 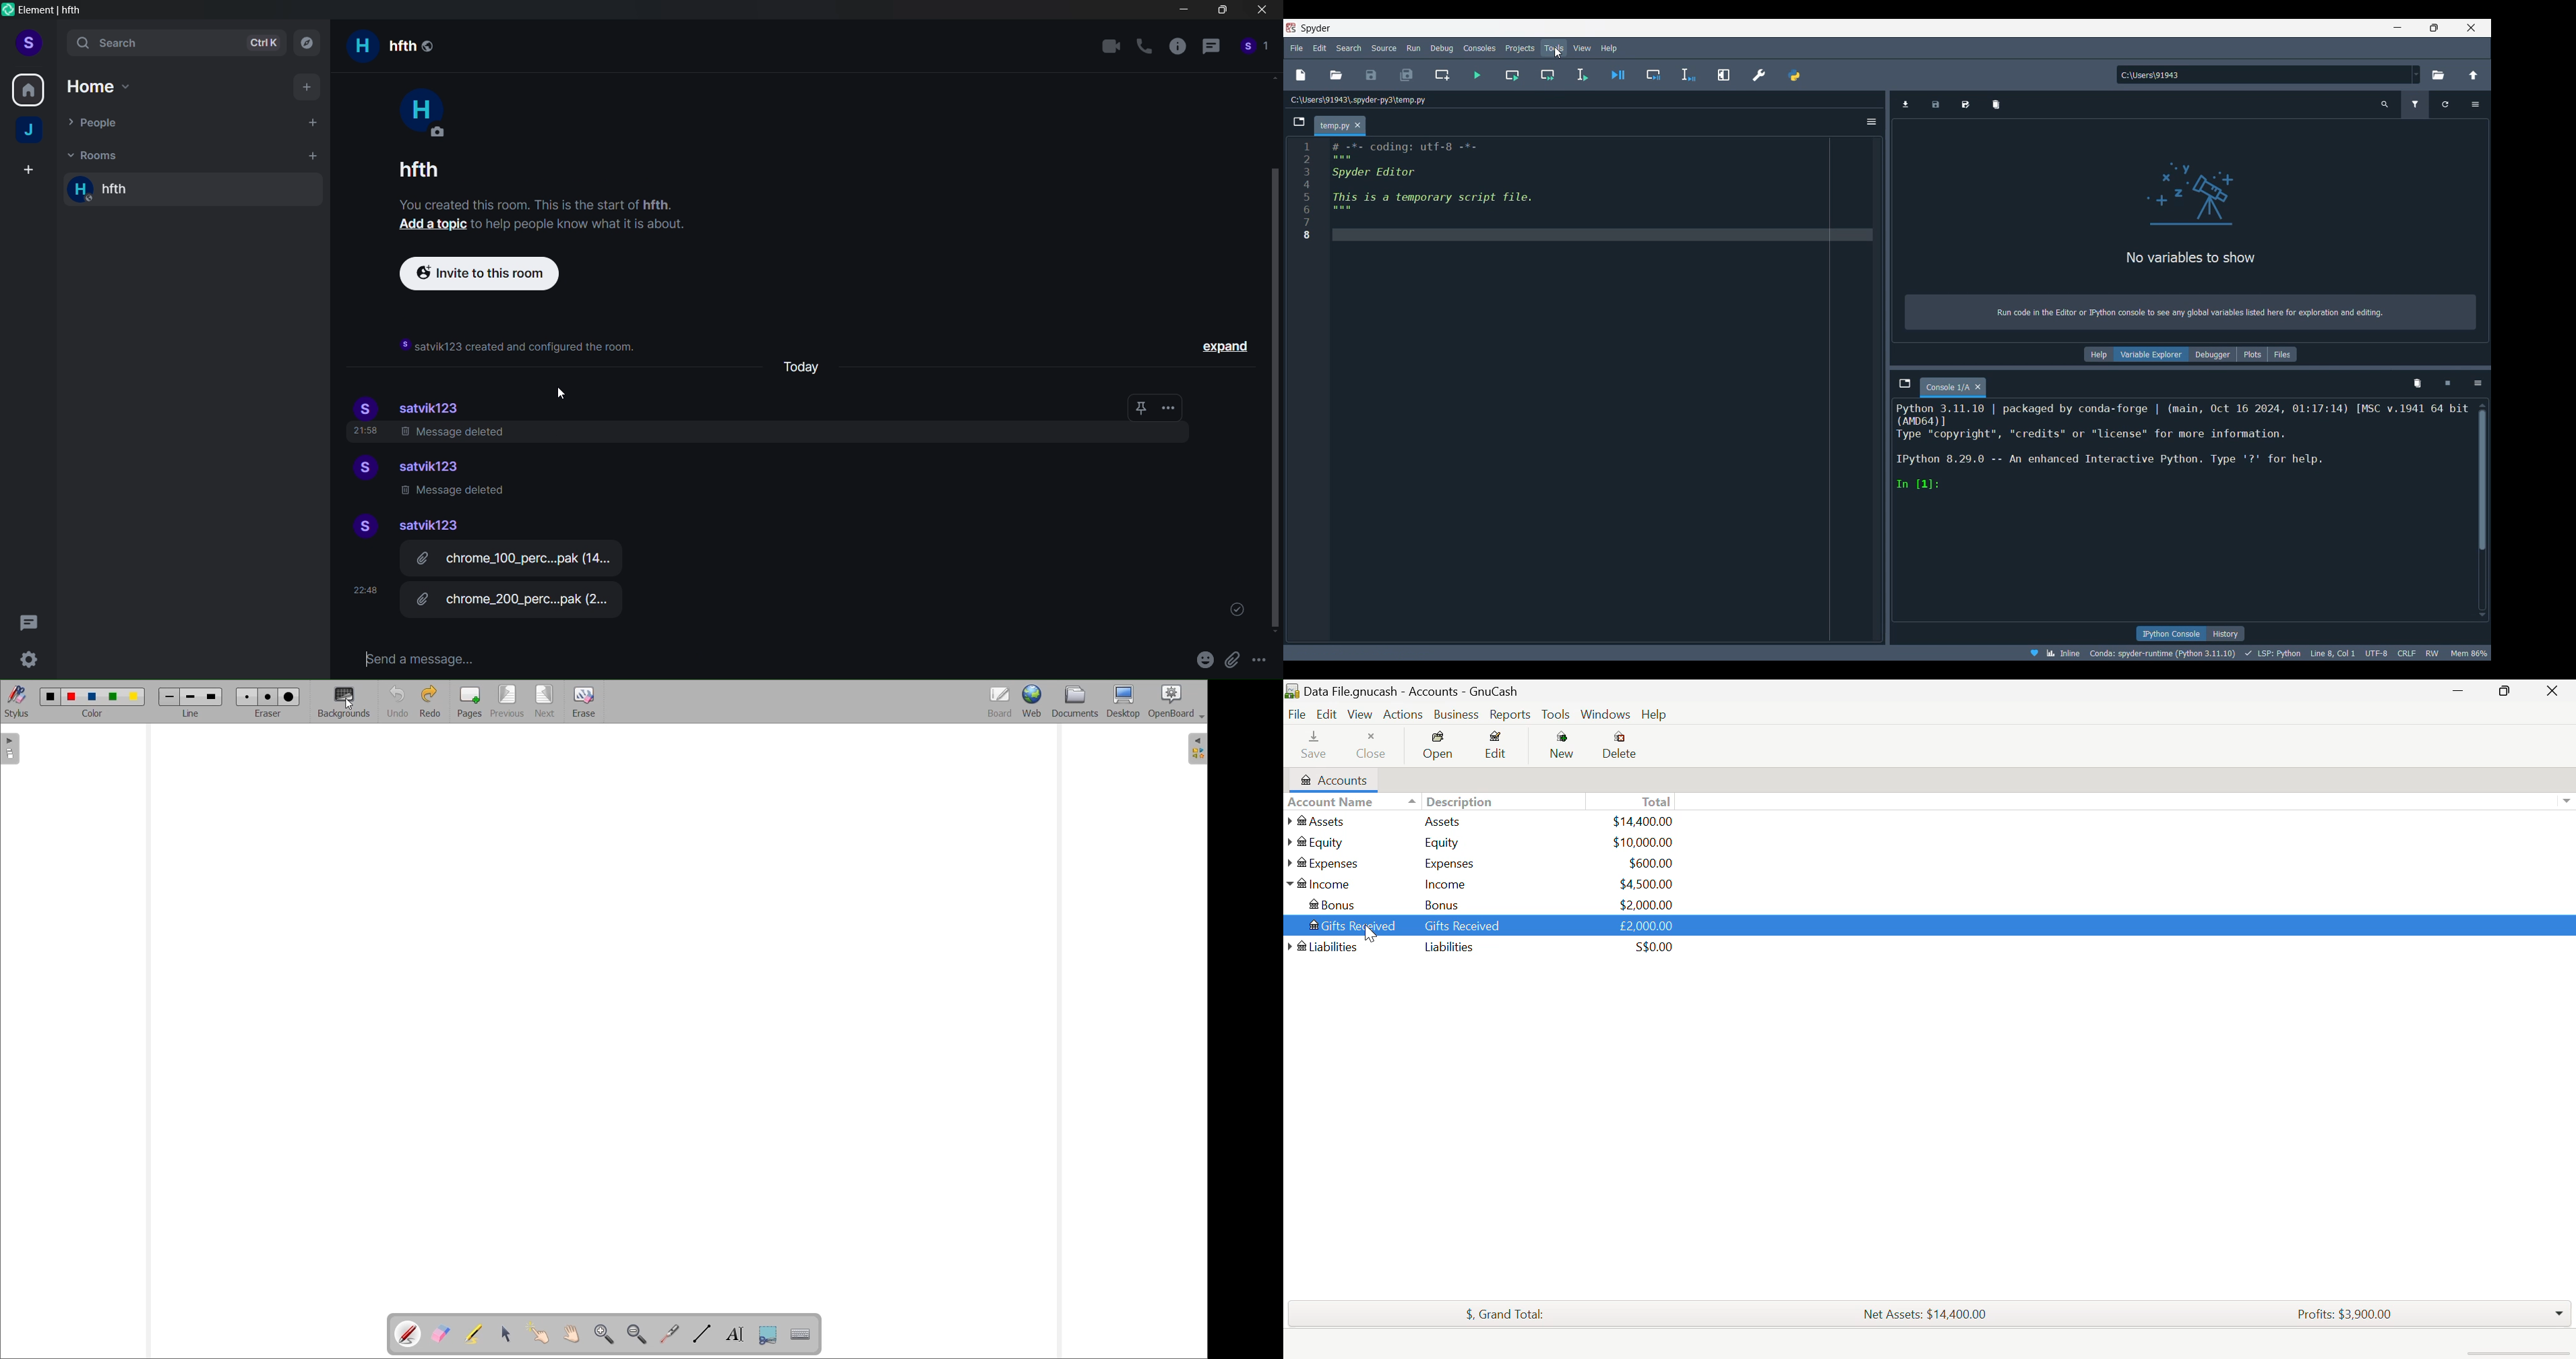 I want to click on Run menu, so click(x=1413, y=47).